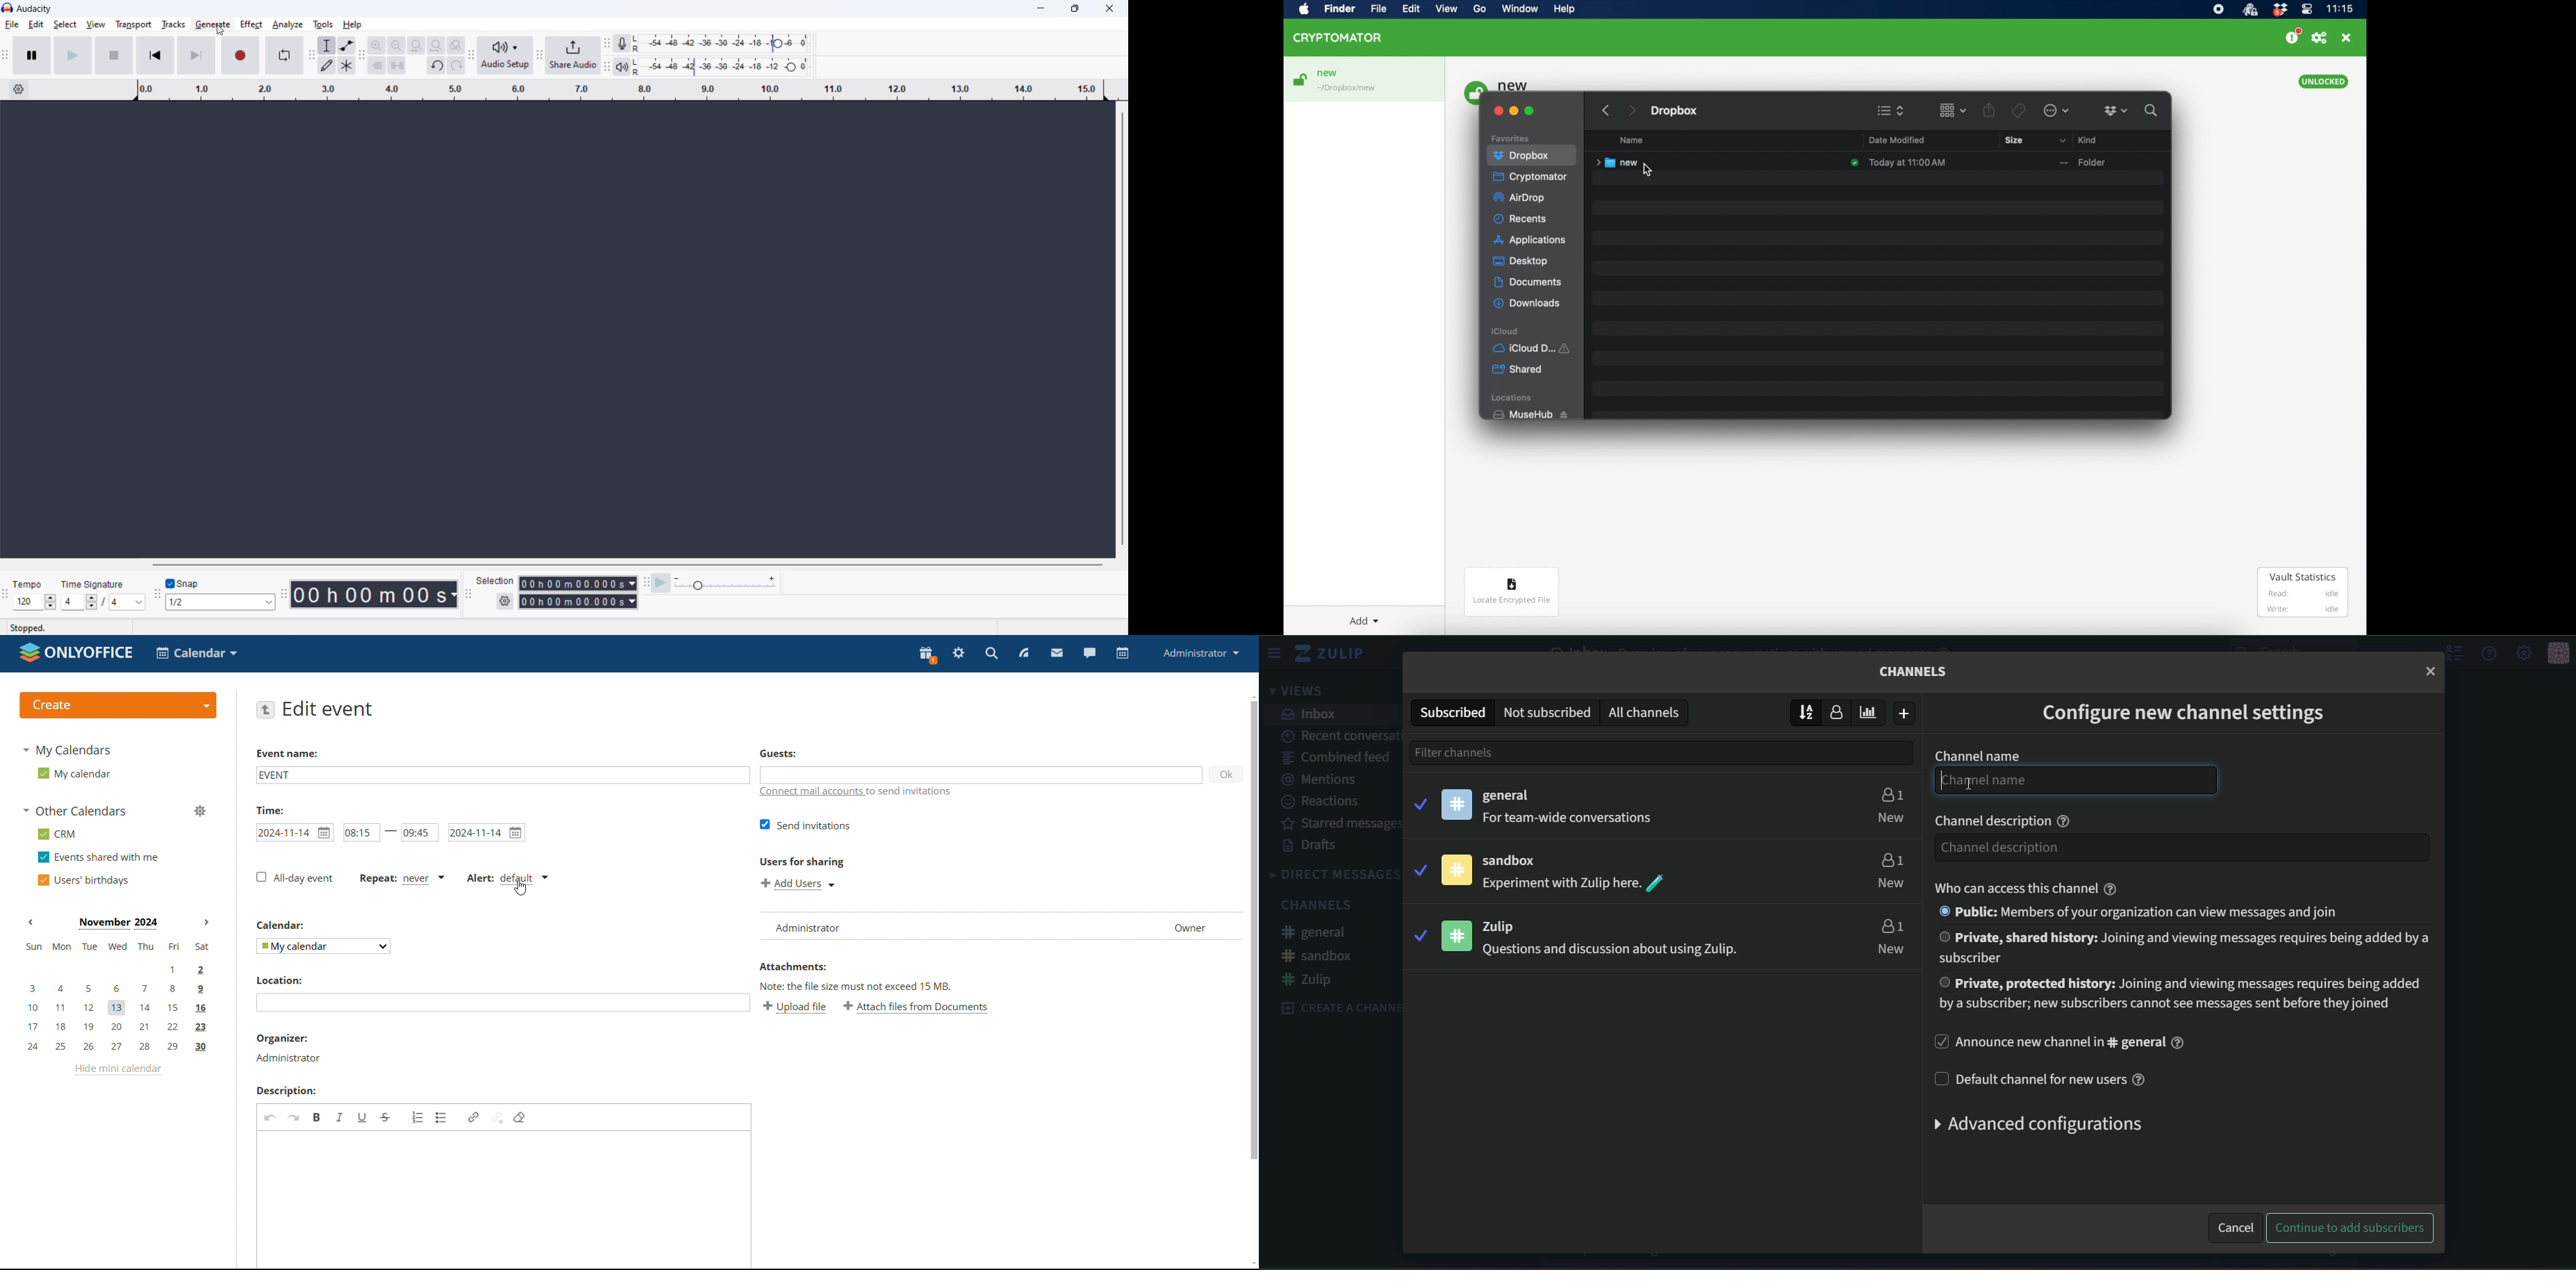 The width and height of the screenshot is (2576, 1288). I want to click on help menu, so click(2490, 653).